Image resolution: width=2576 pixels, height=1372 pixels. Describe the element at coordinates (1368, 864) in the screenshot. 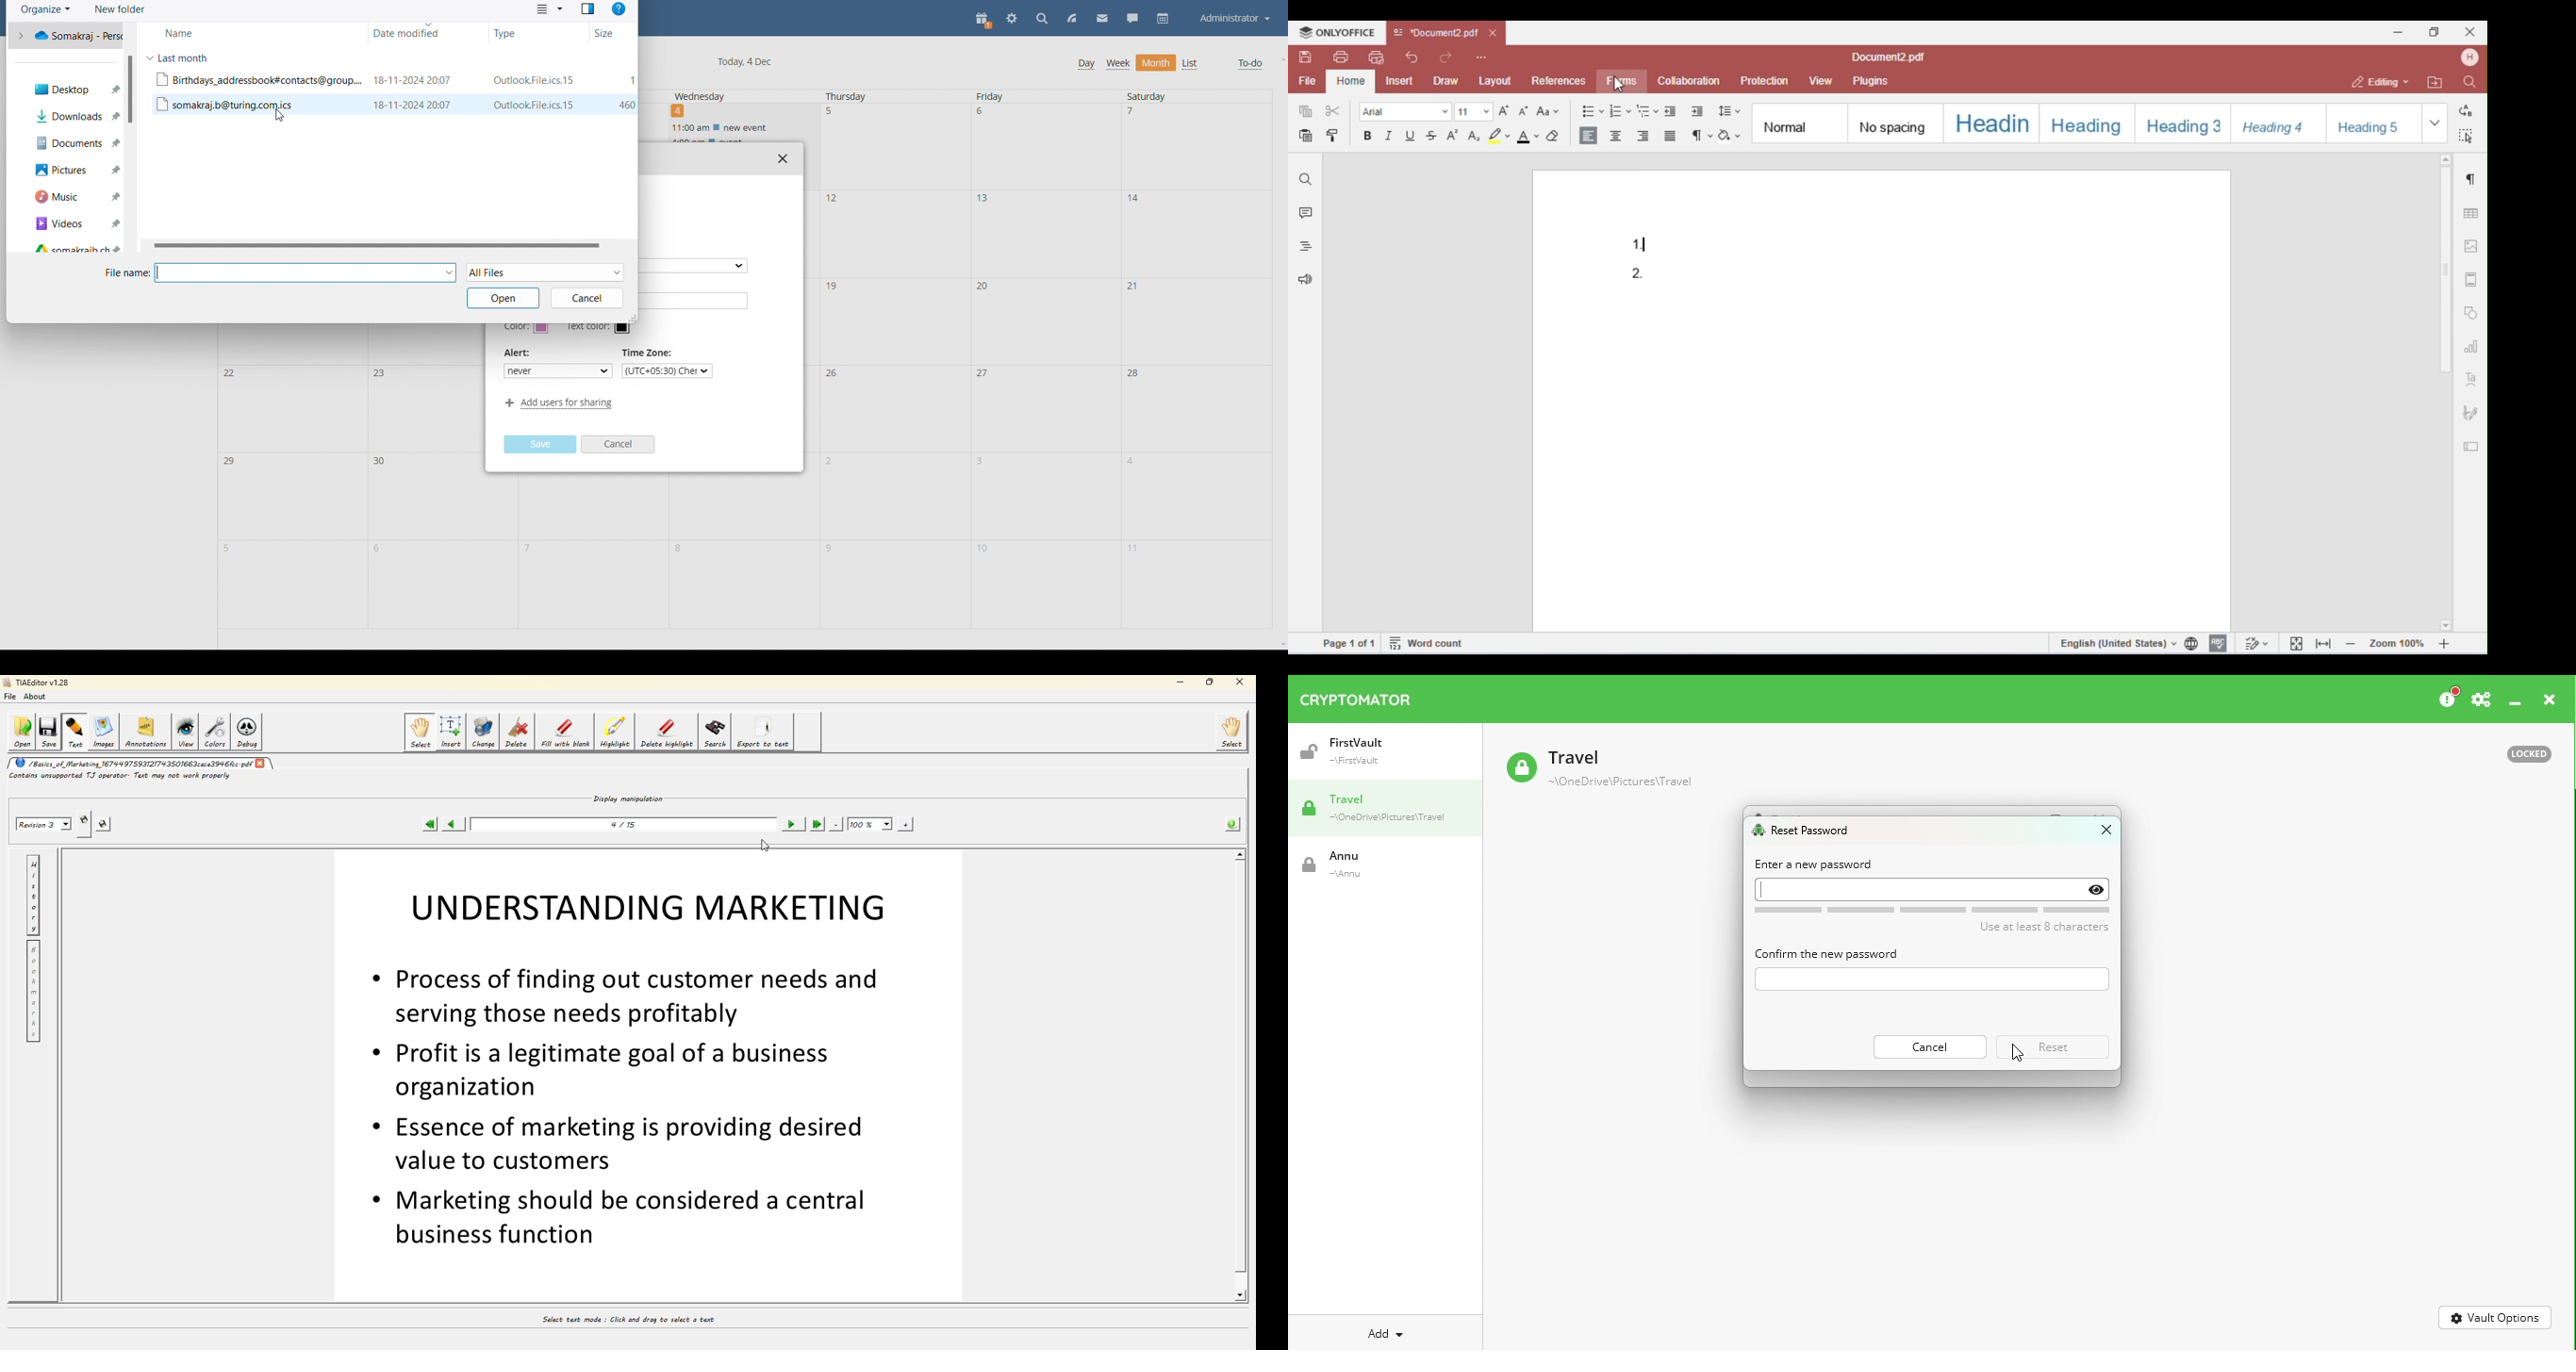

I see `Vault` at that location.